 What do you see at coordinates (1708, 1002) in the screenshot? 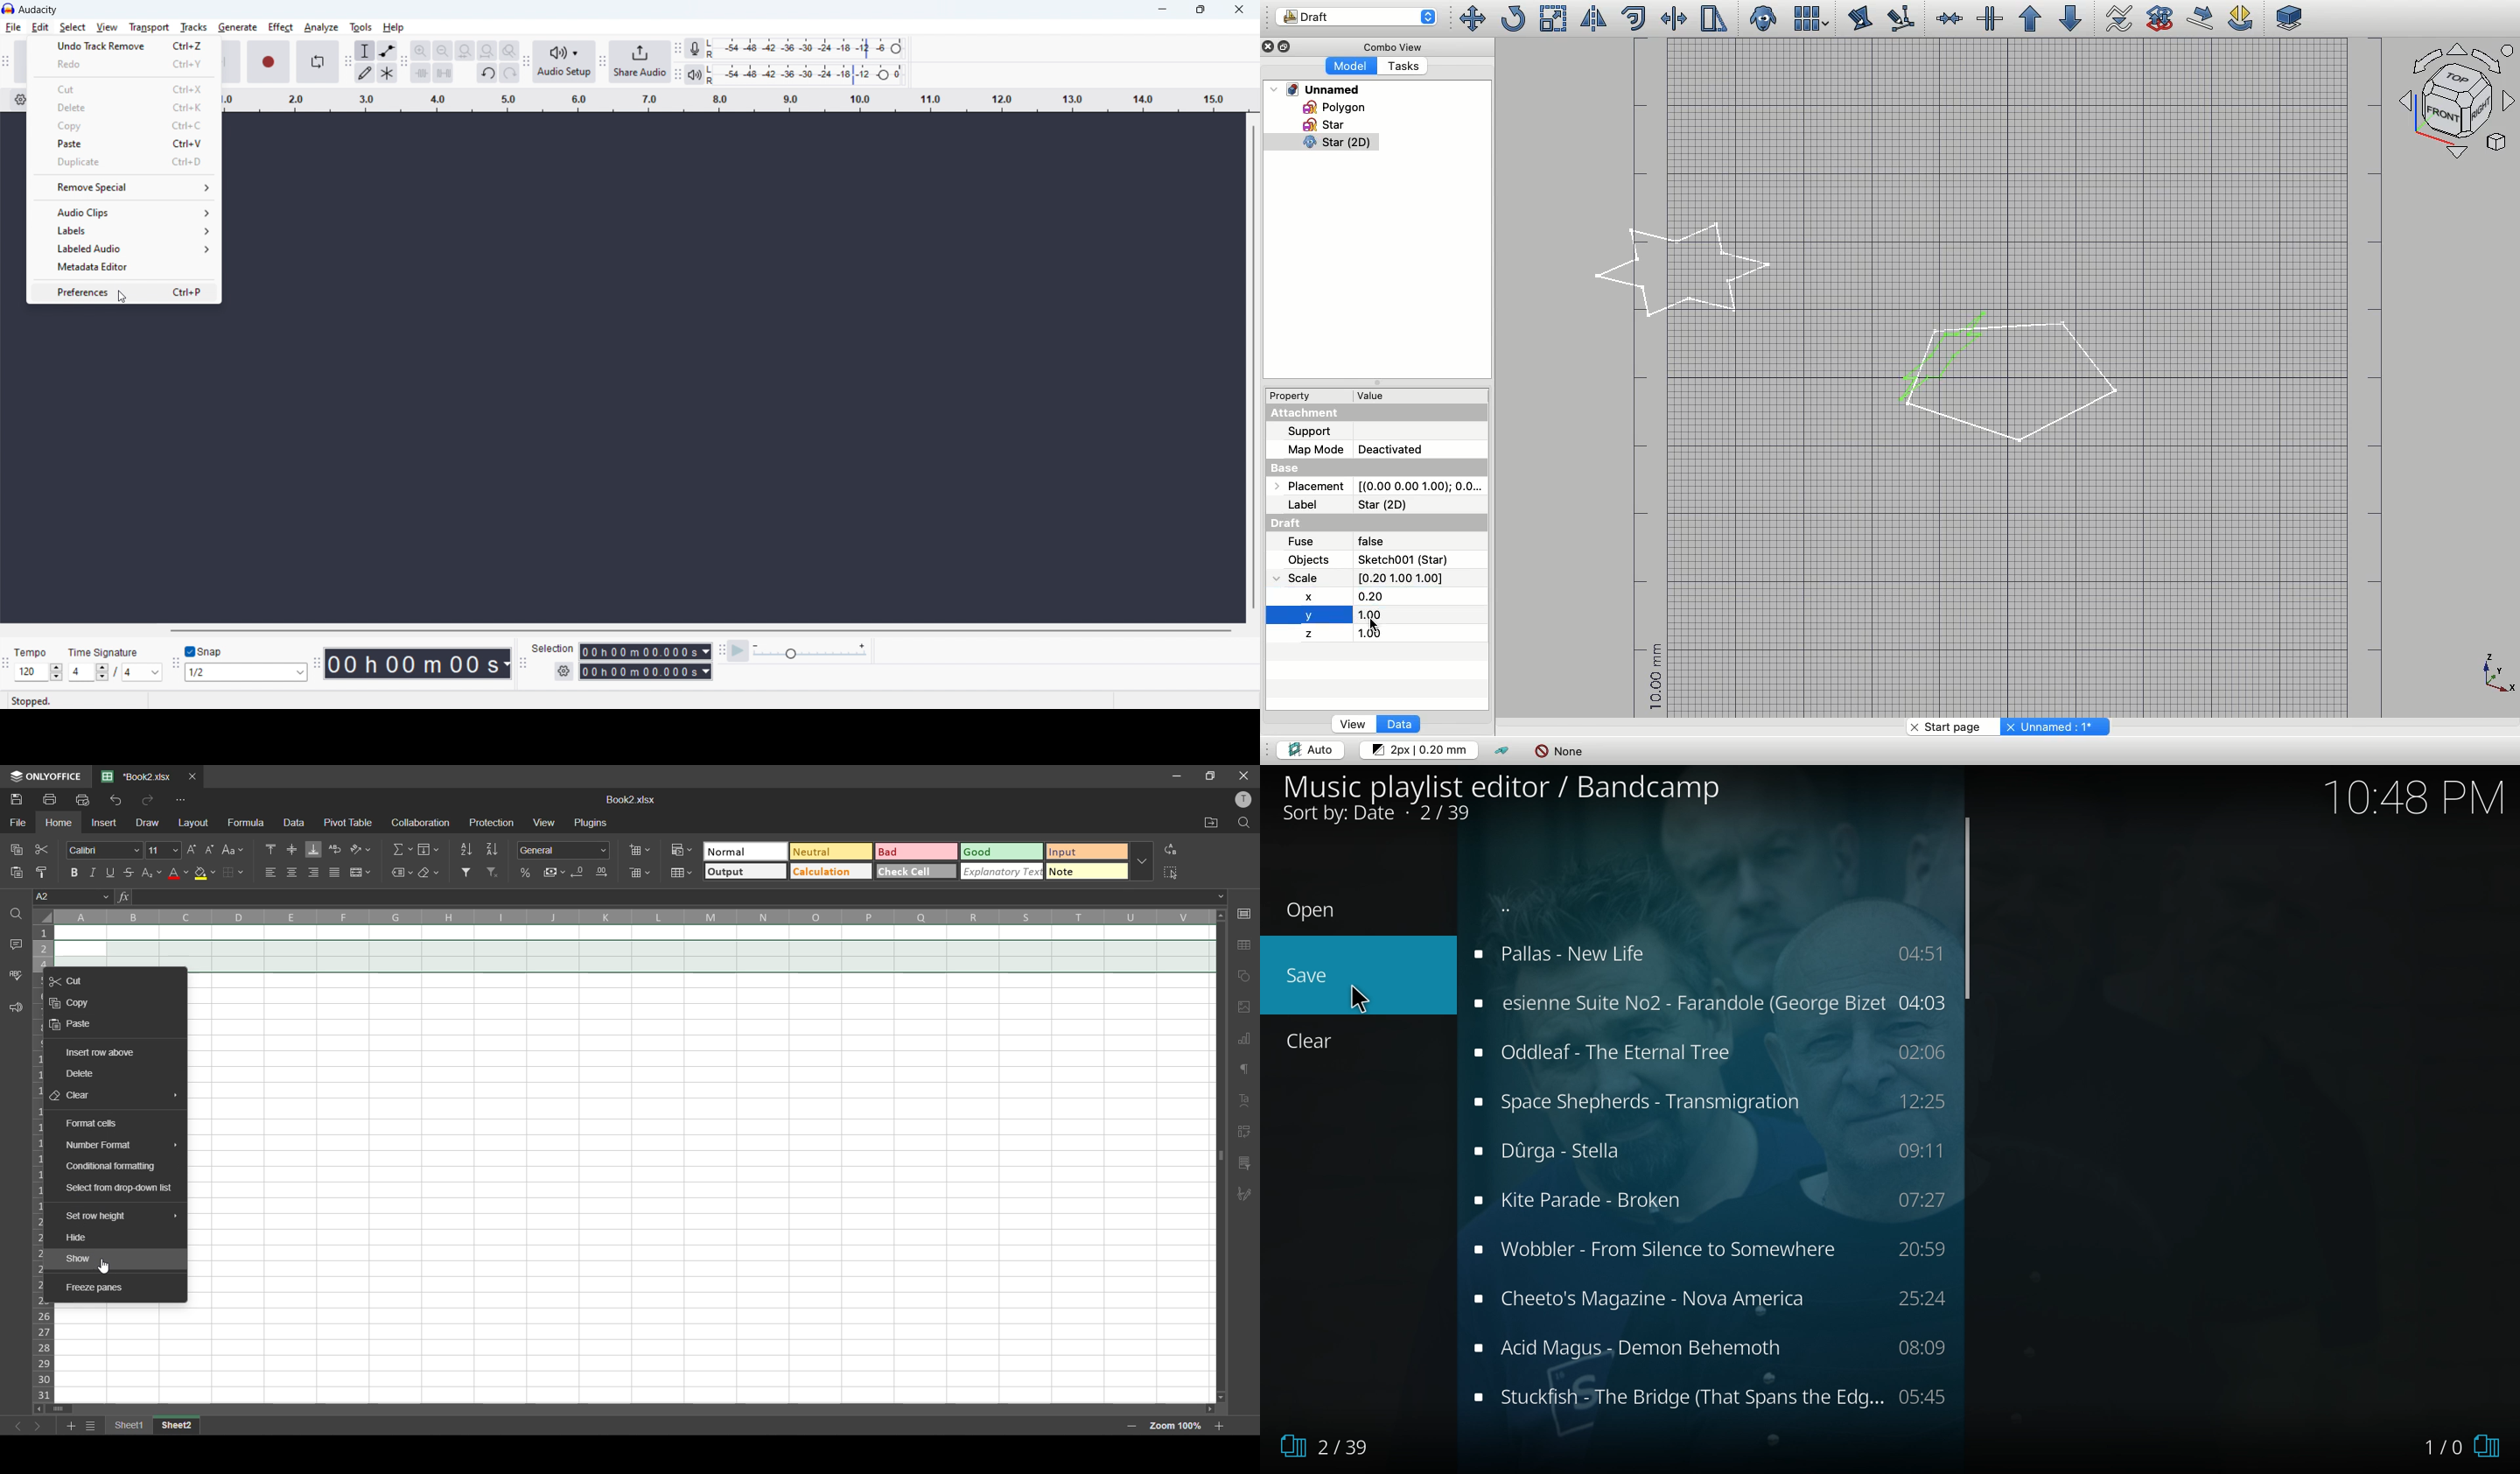
I see `song` at bounding box center [1708, 1002].